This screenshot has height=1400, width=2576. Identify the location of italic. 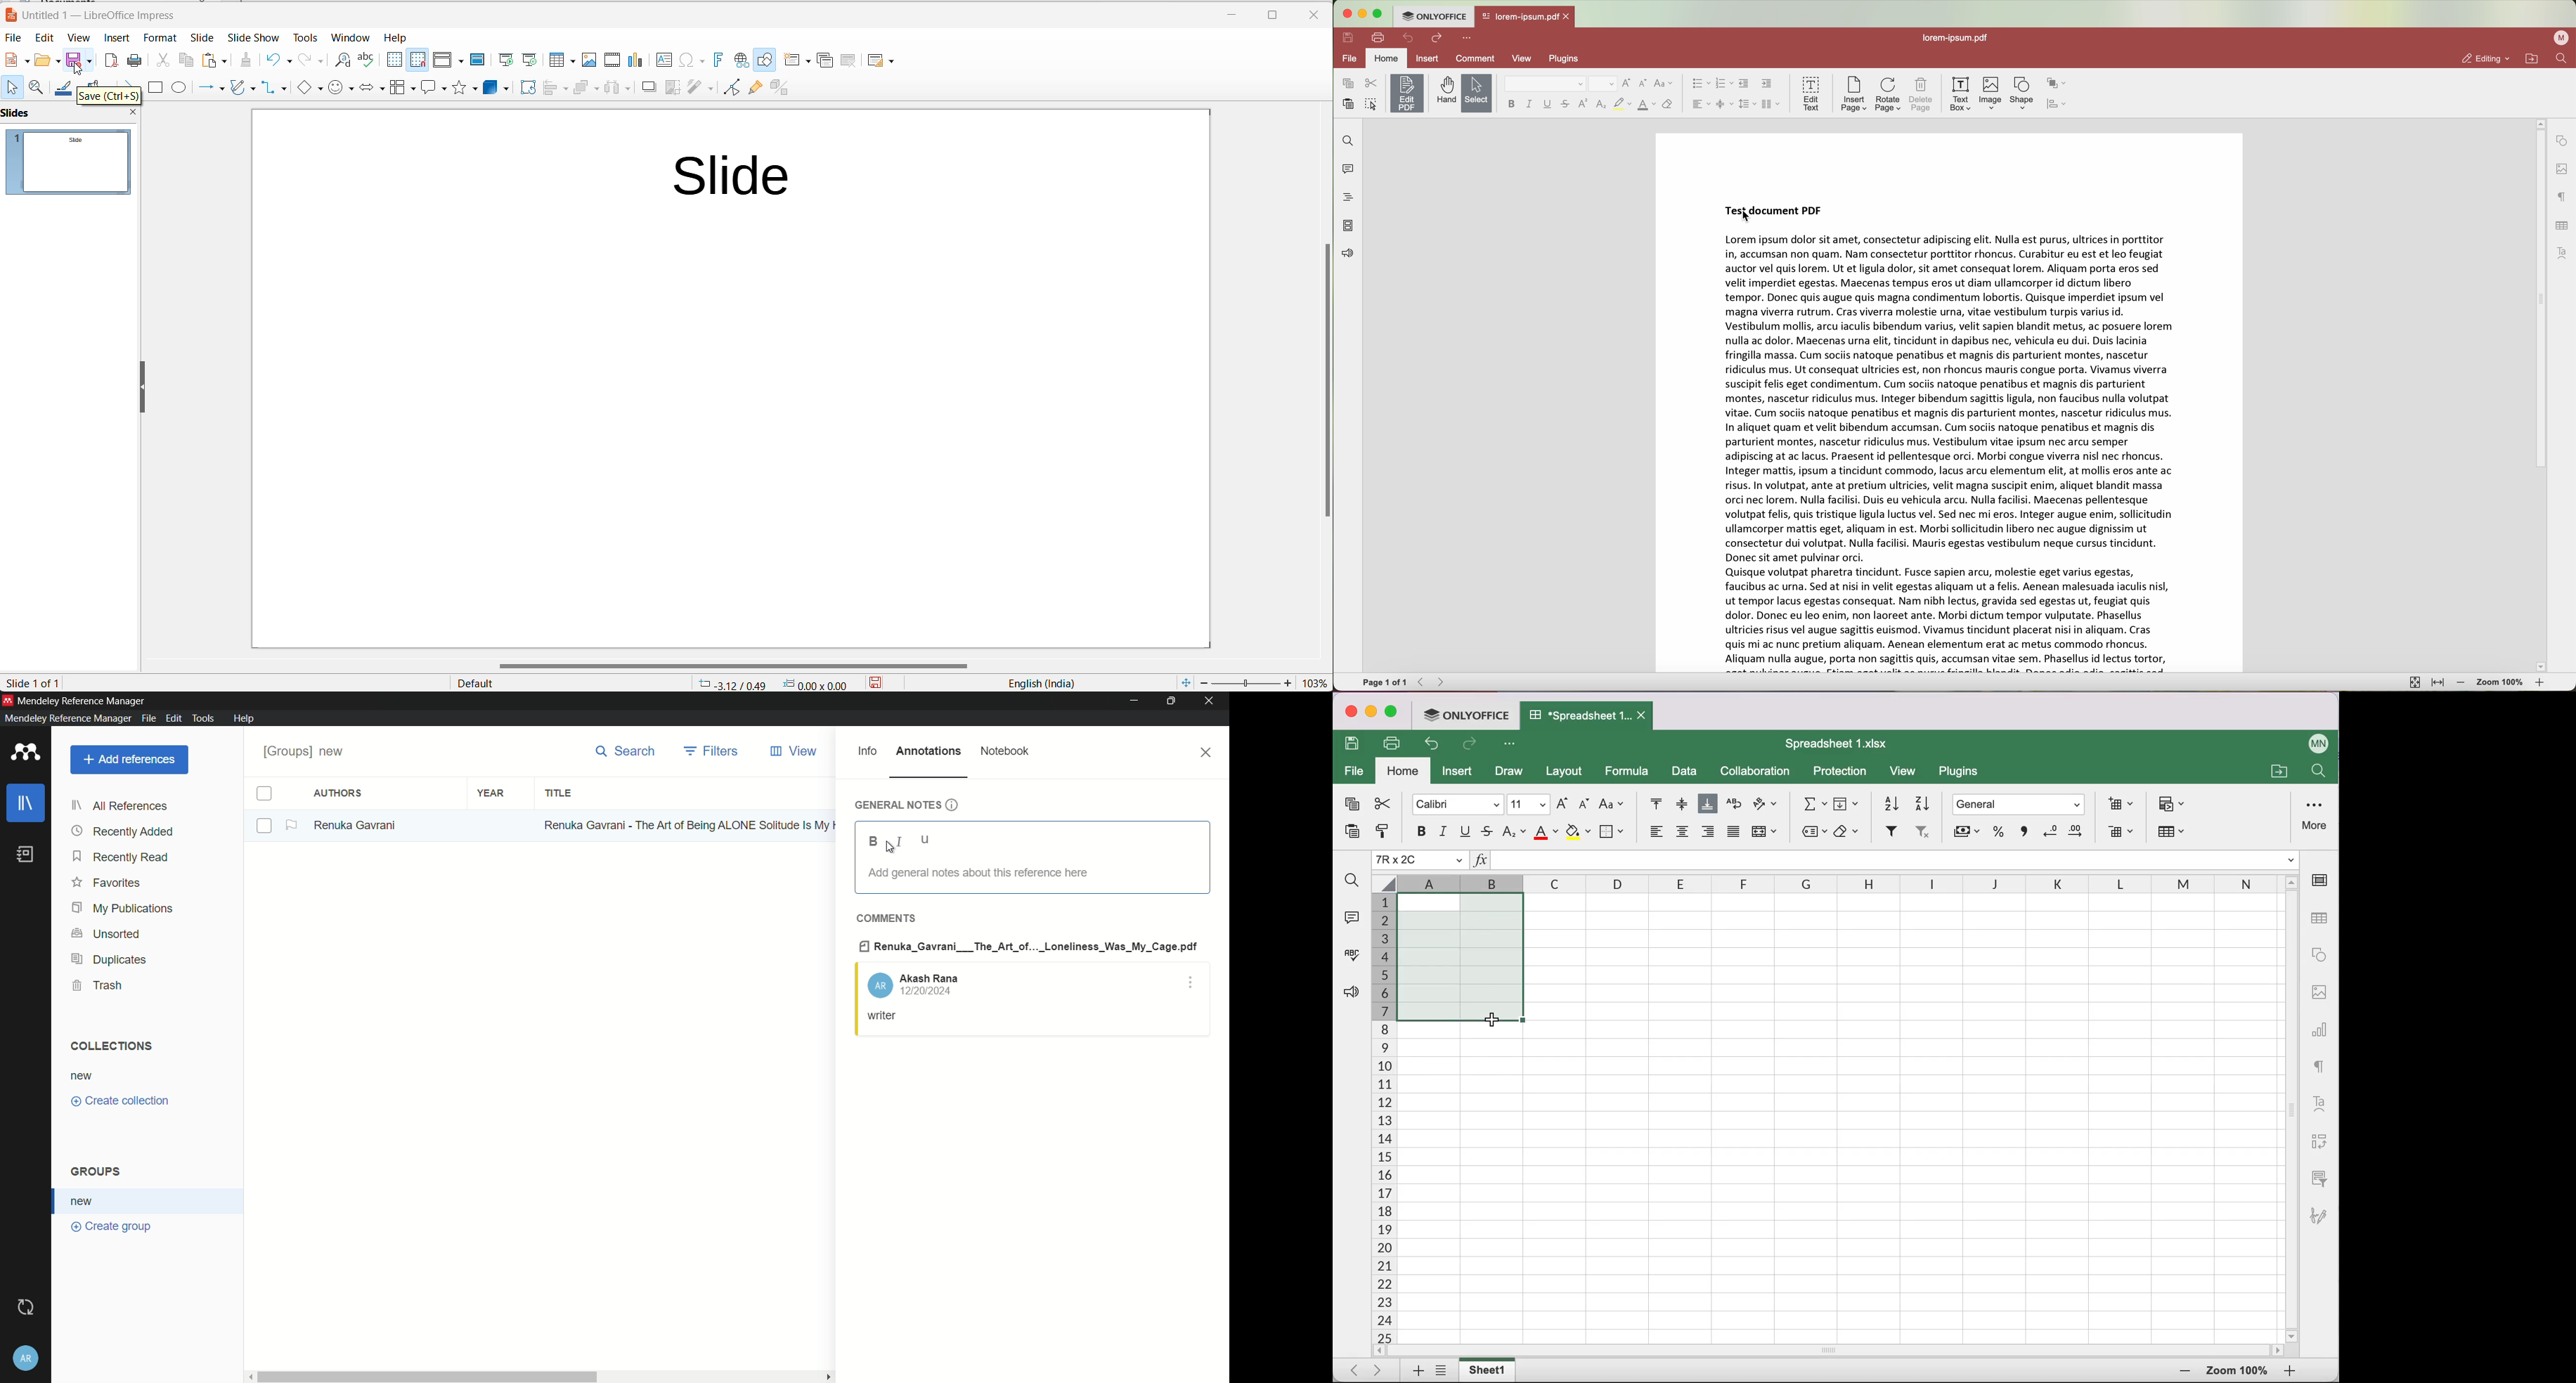
(1529, 105).